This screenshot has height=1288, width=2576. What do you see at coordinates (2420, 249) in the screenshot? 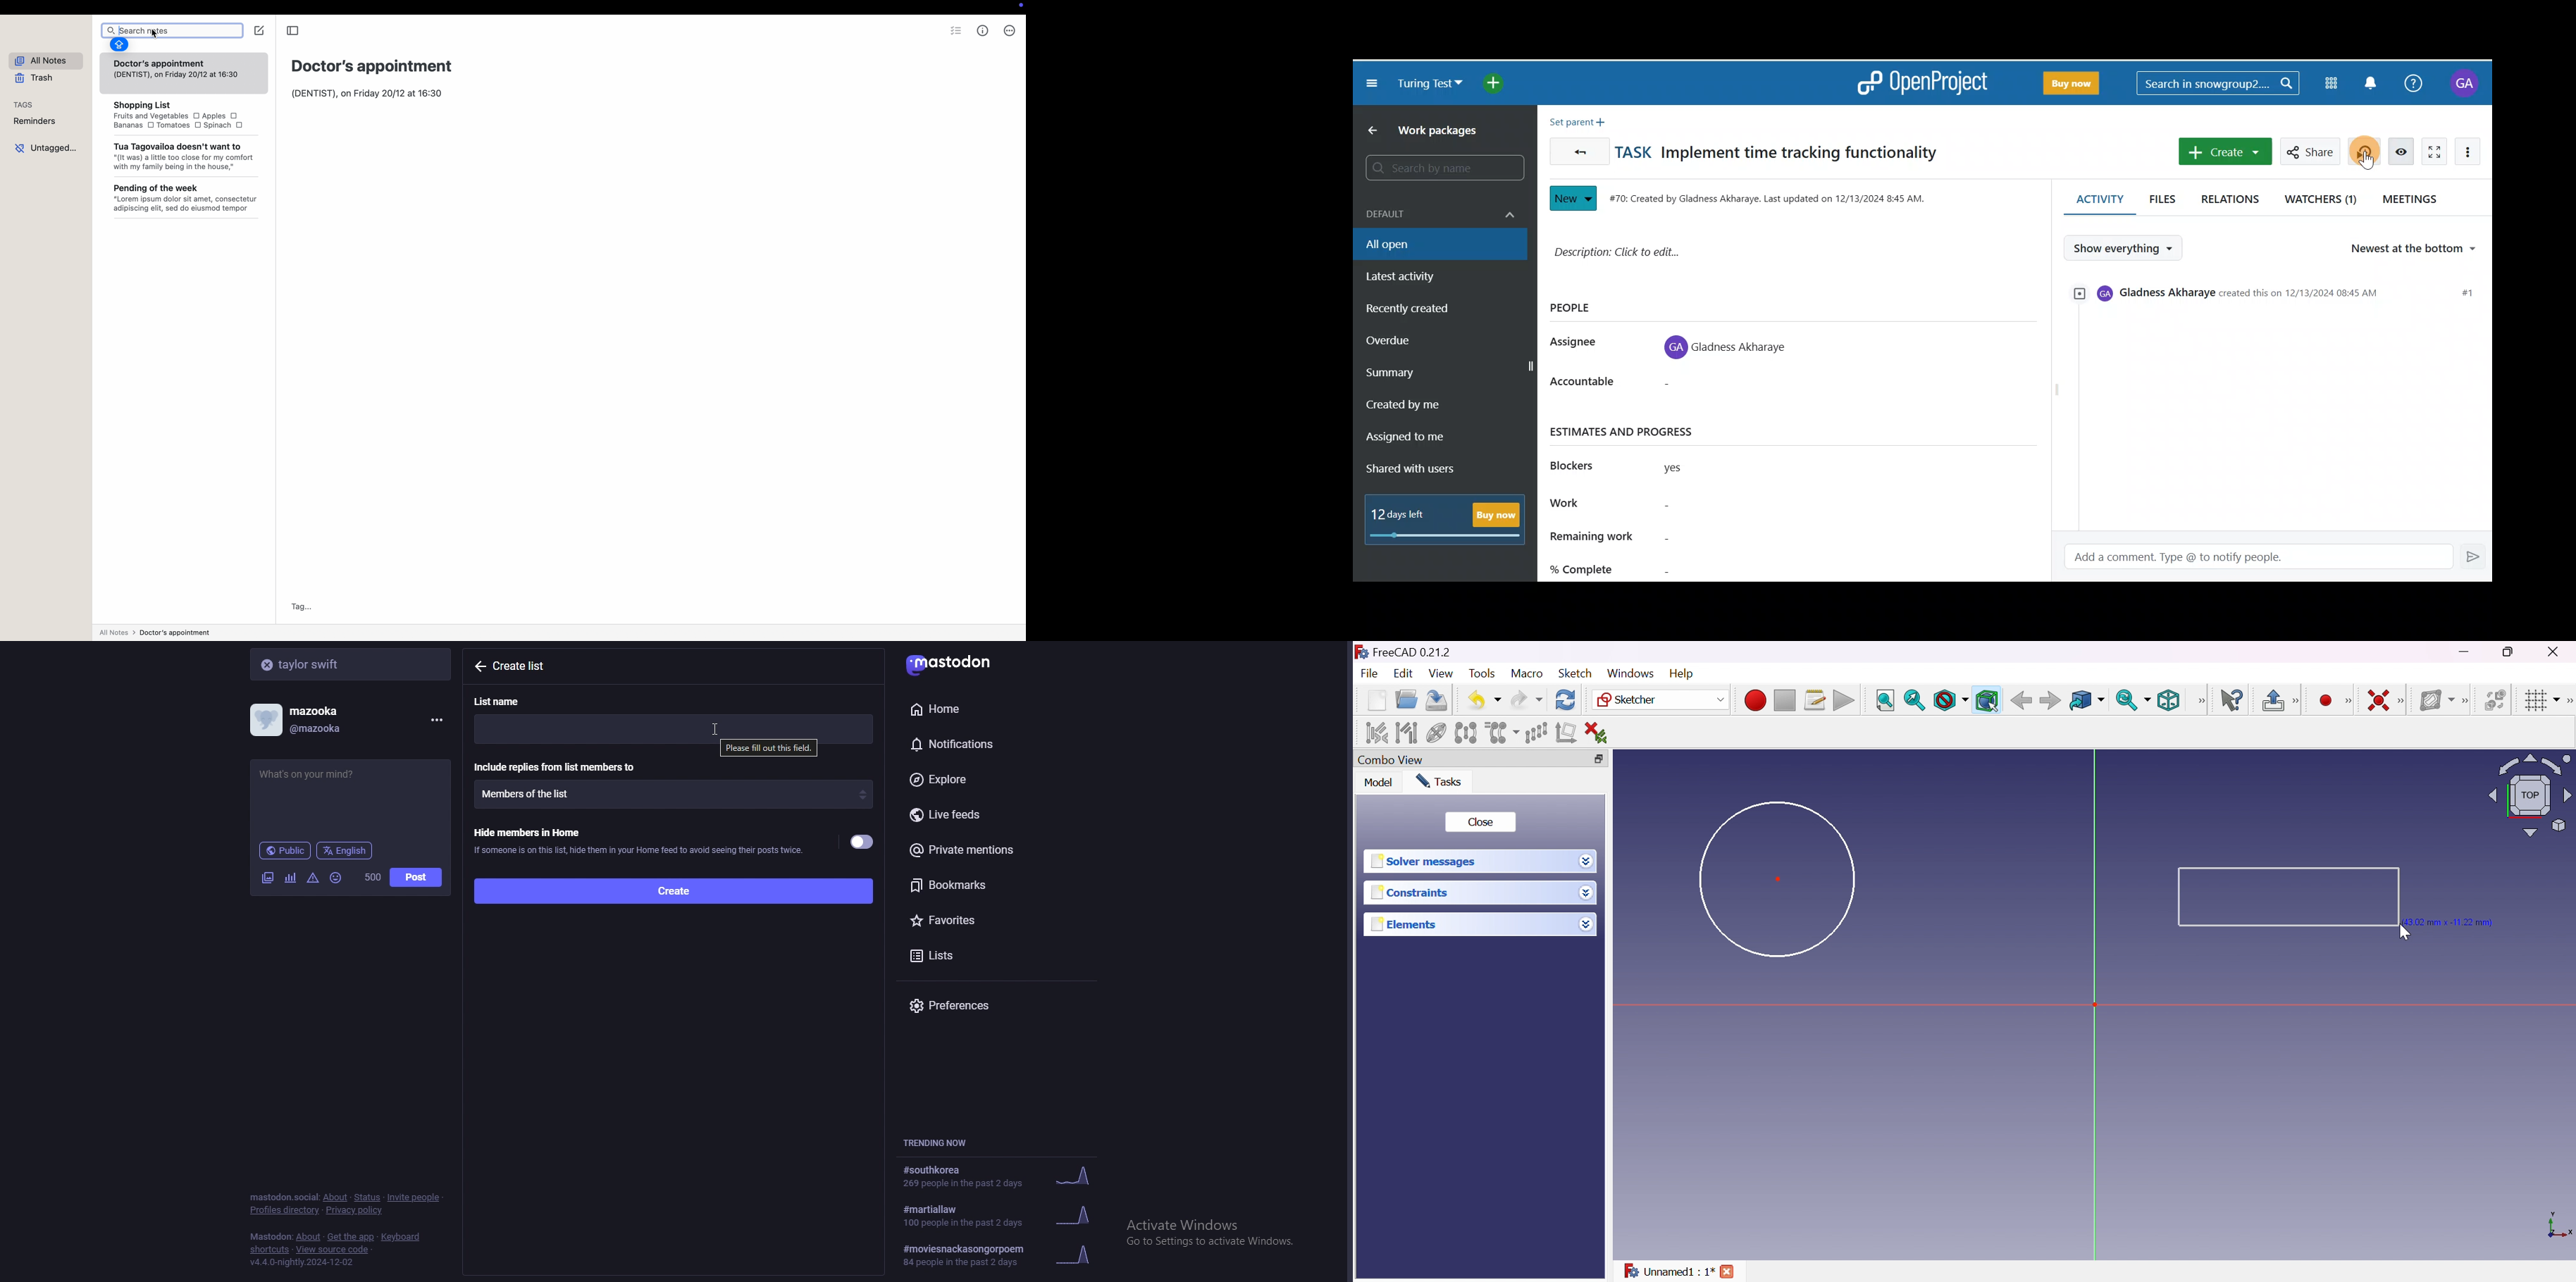
I see `Newest at the bottom` at bounding box center [2420, 249].